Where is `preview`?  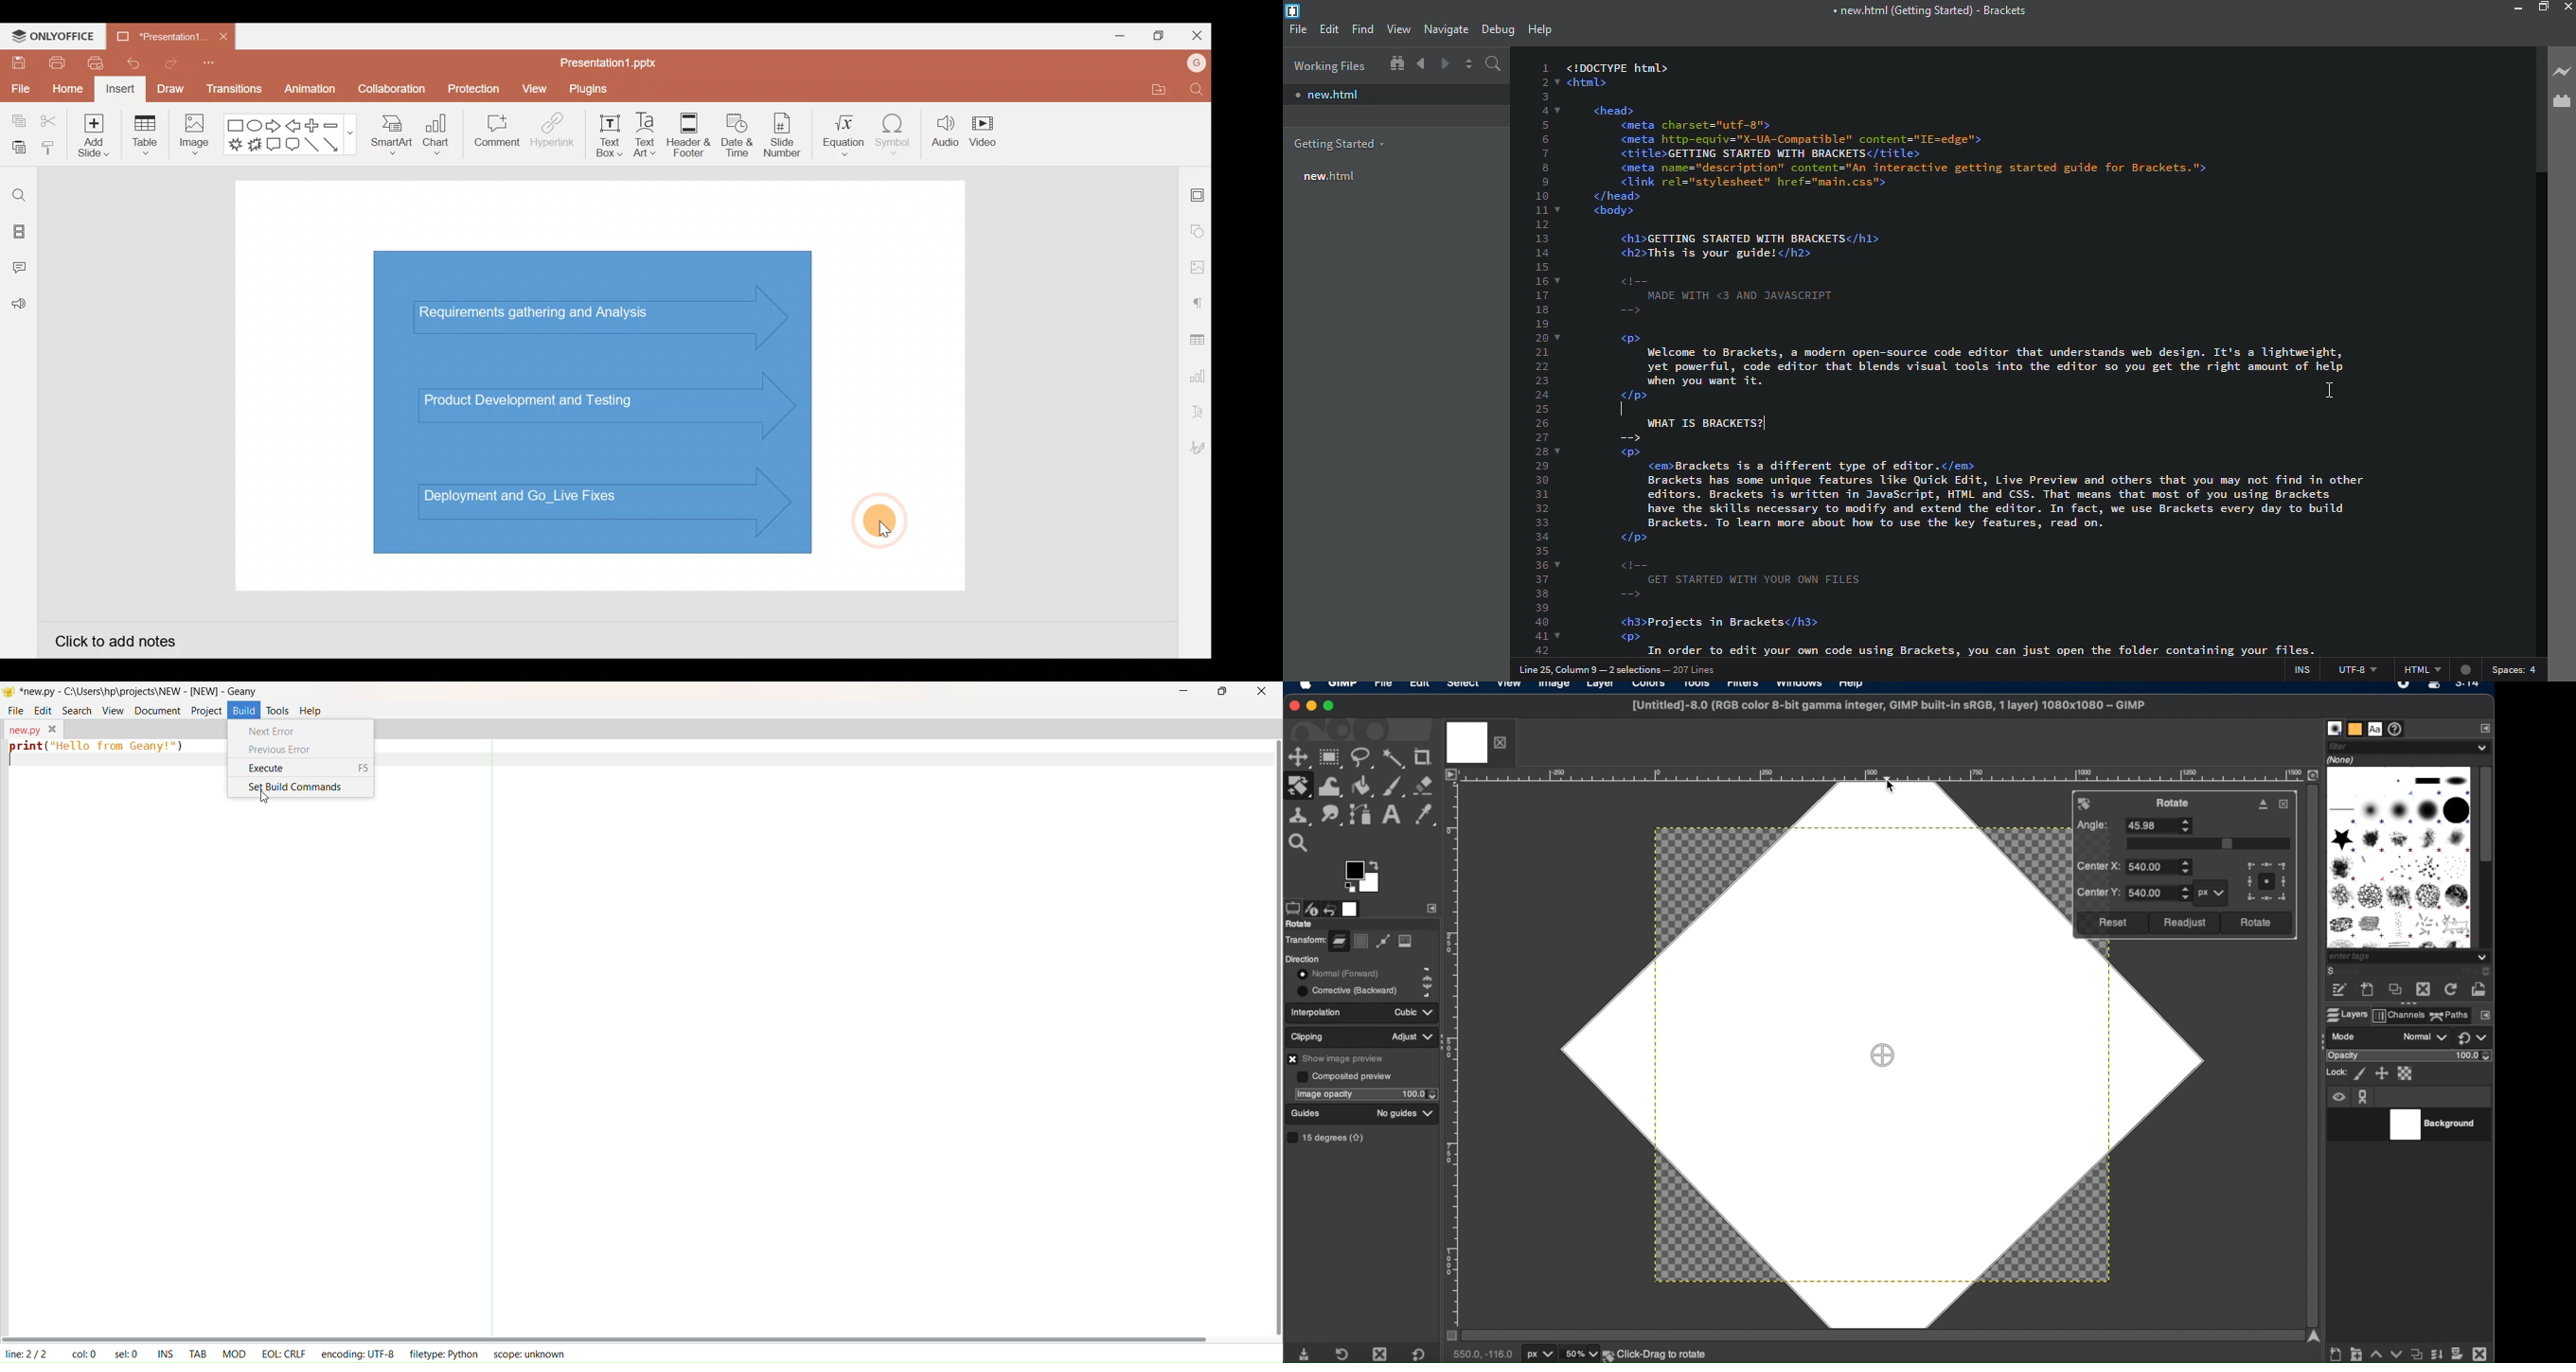 preview is located at coordinates (1349, 888).